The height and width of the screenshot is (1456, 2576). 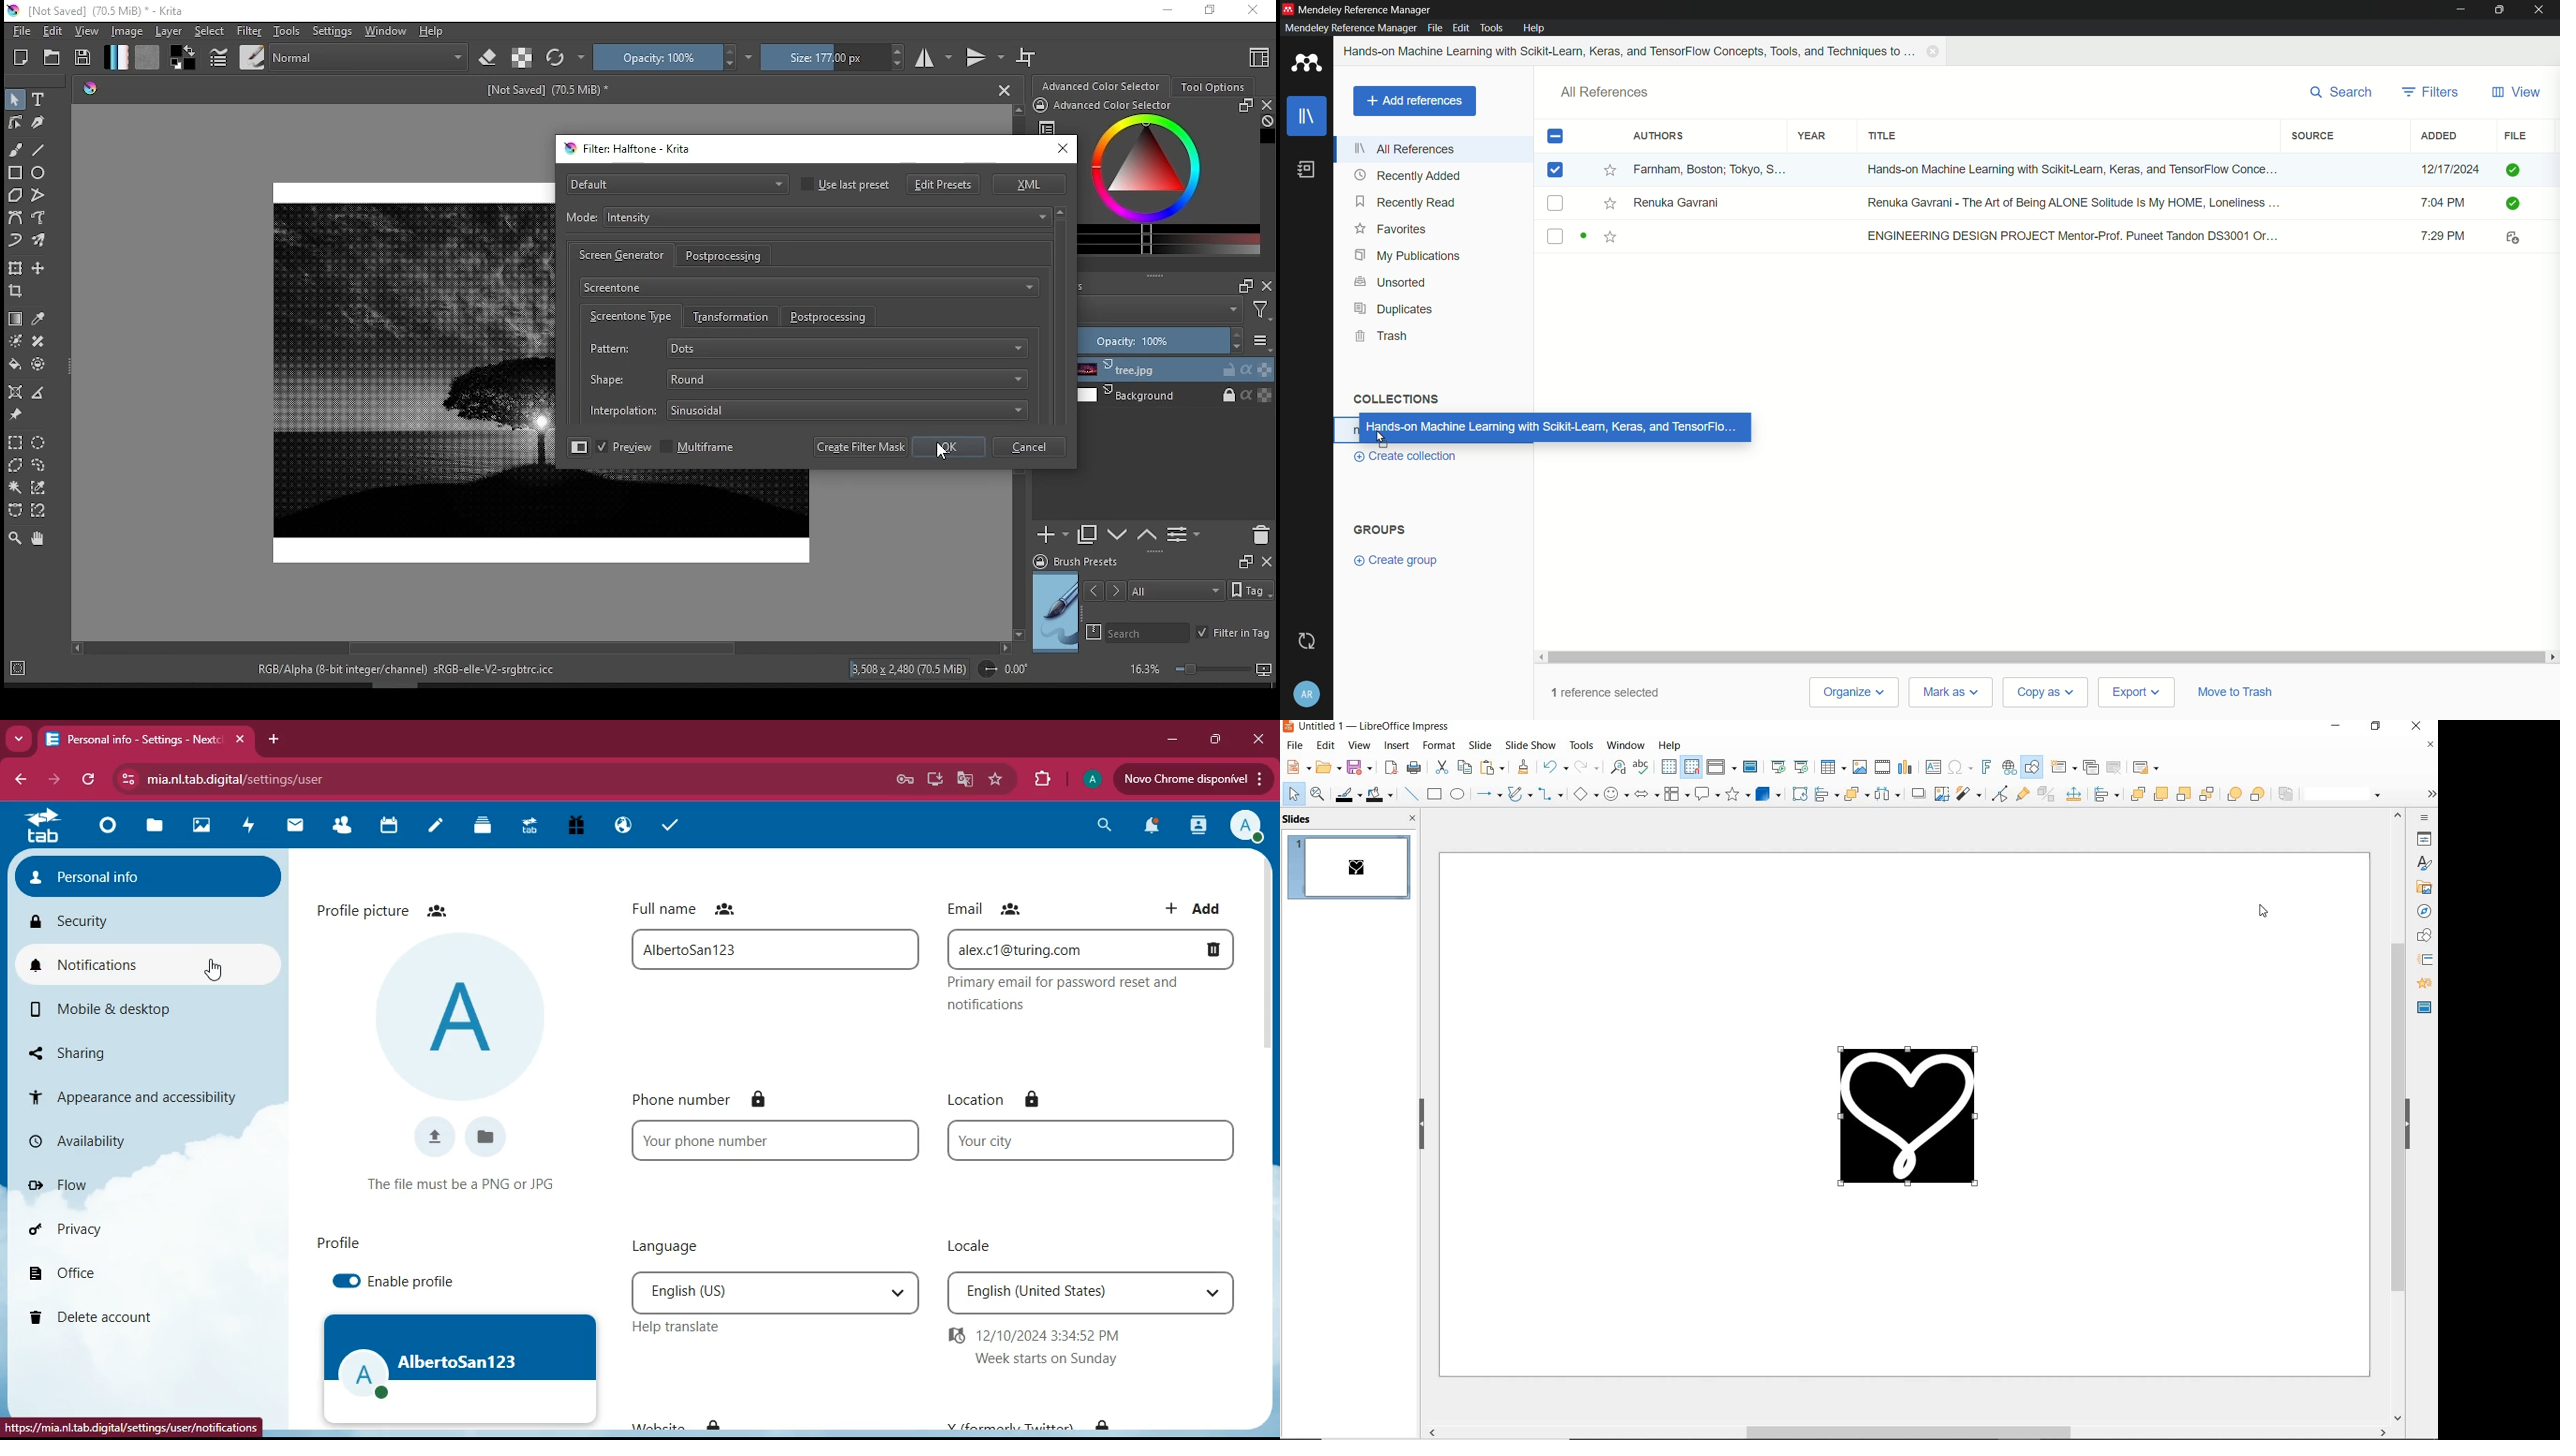 What do you see at coordinates (2421, 889) in the screenshot?
I see `interaction` at bounding box center [2421, 889].